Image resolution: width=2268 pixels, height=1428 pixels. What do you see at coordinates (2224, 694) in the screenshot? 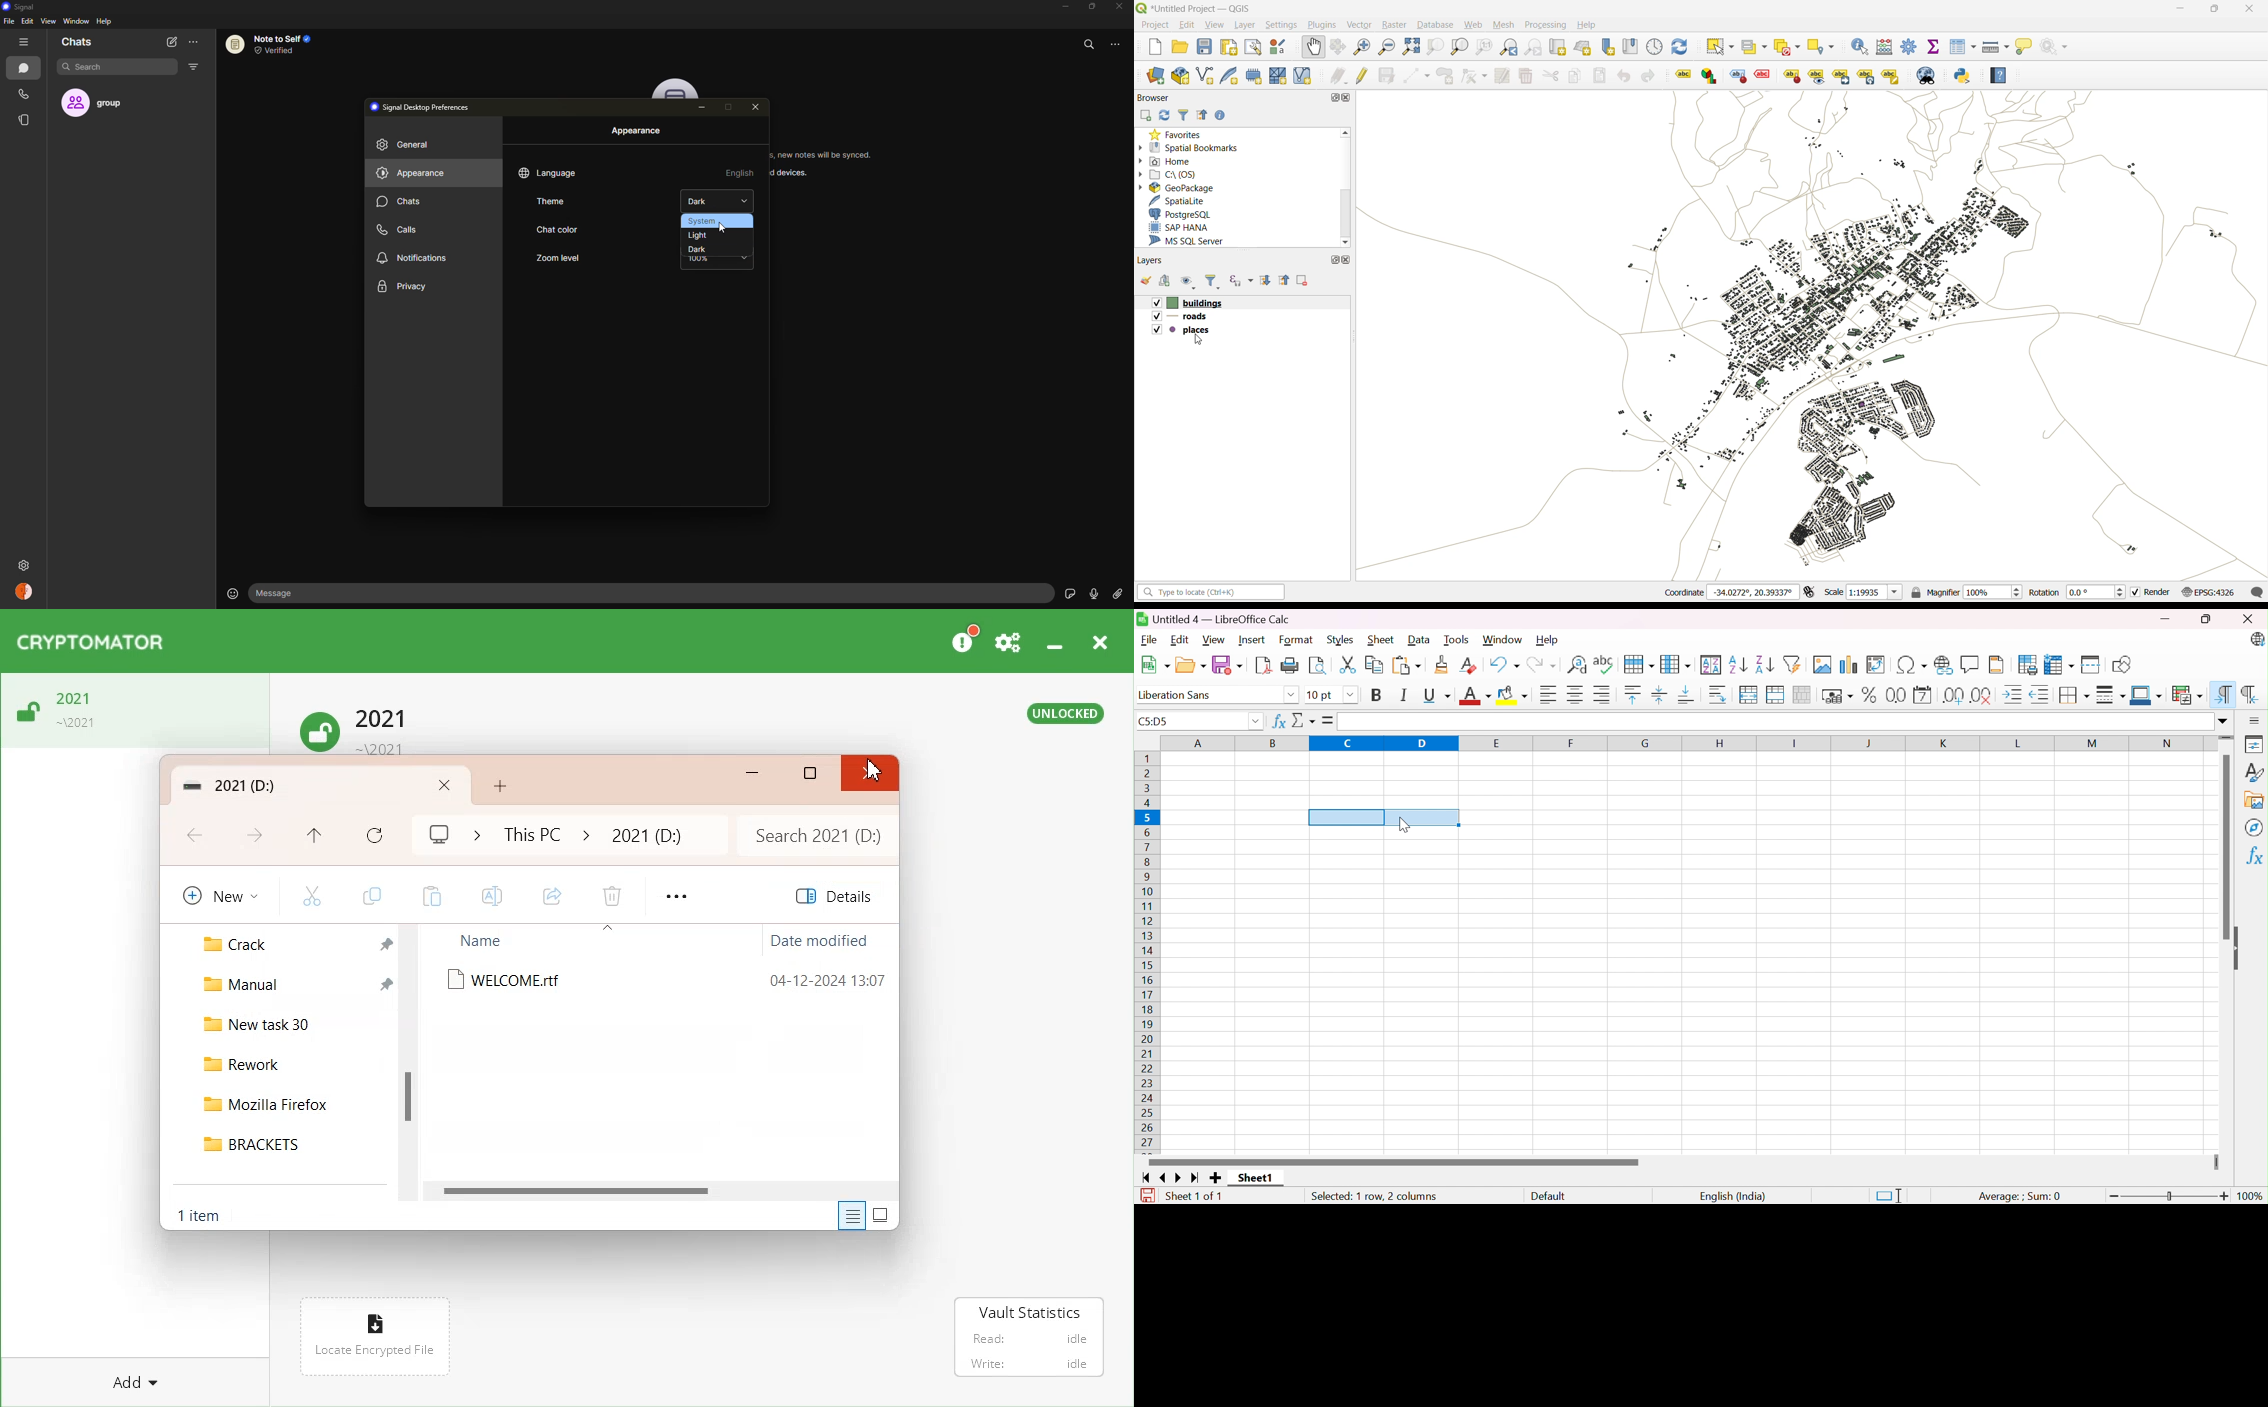
I see `Left-To-Right` at bounding box center [2224, 694].